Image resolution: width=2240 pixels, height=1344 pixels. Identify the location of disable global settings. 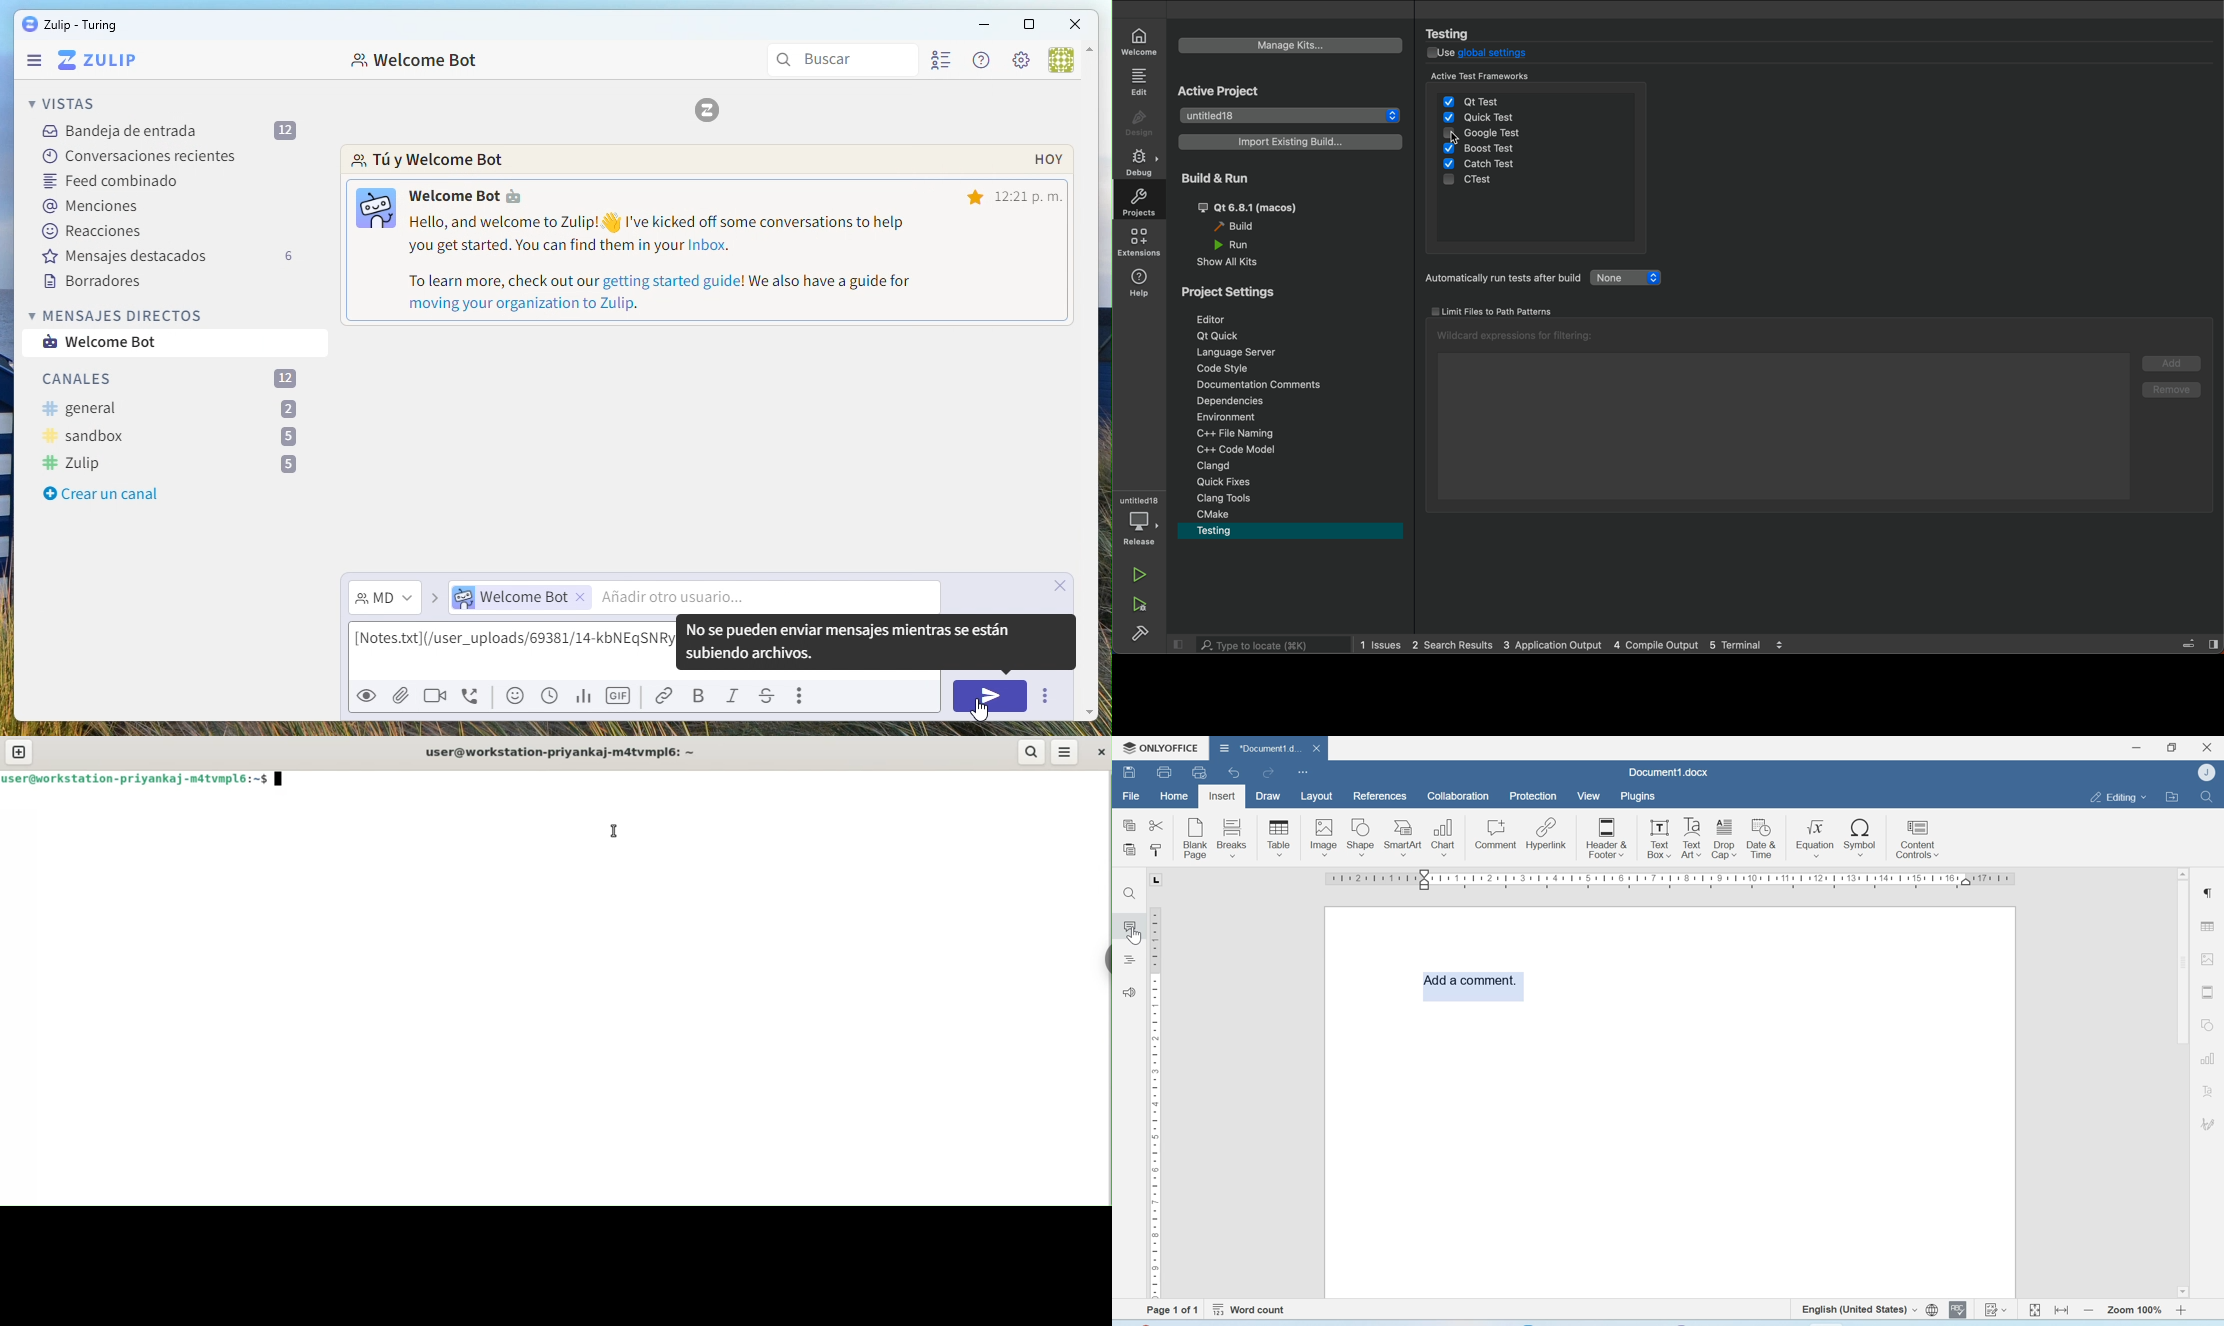
(1485, 55).